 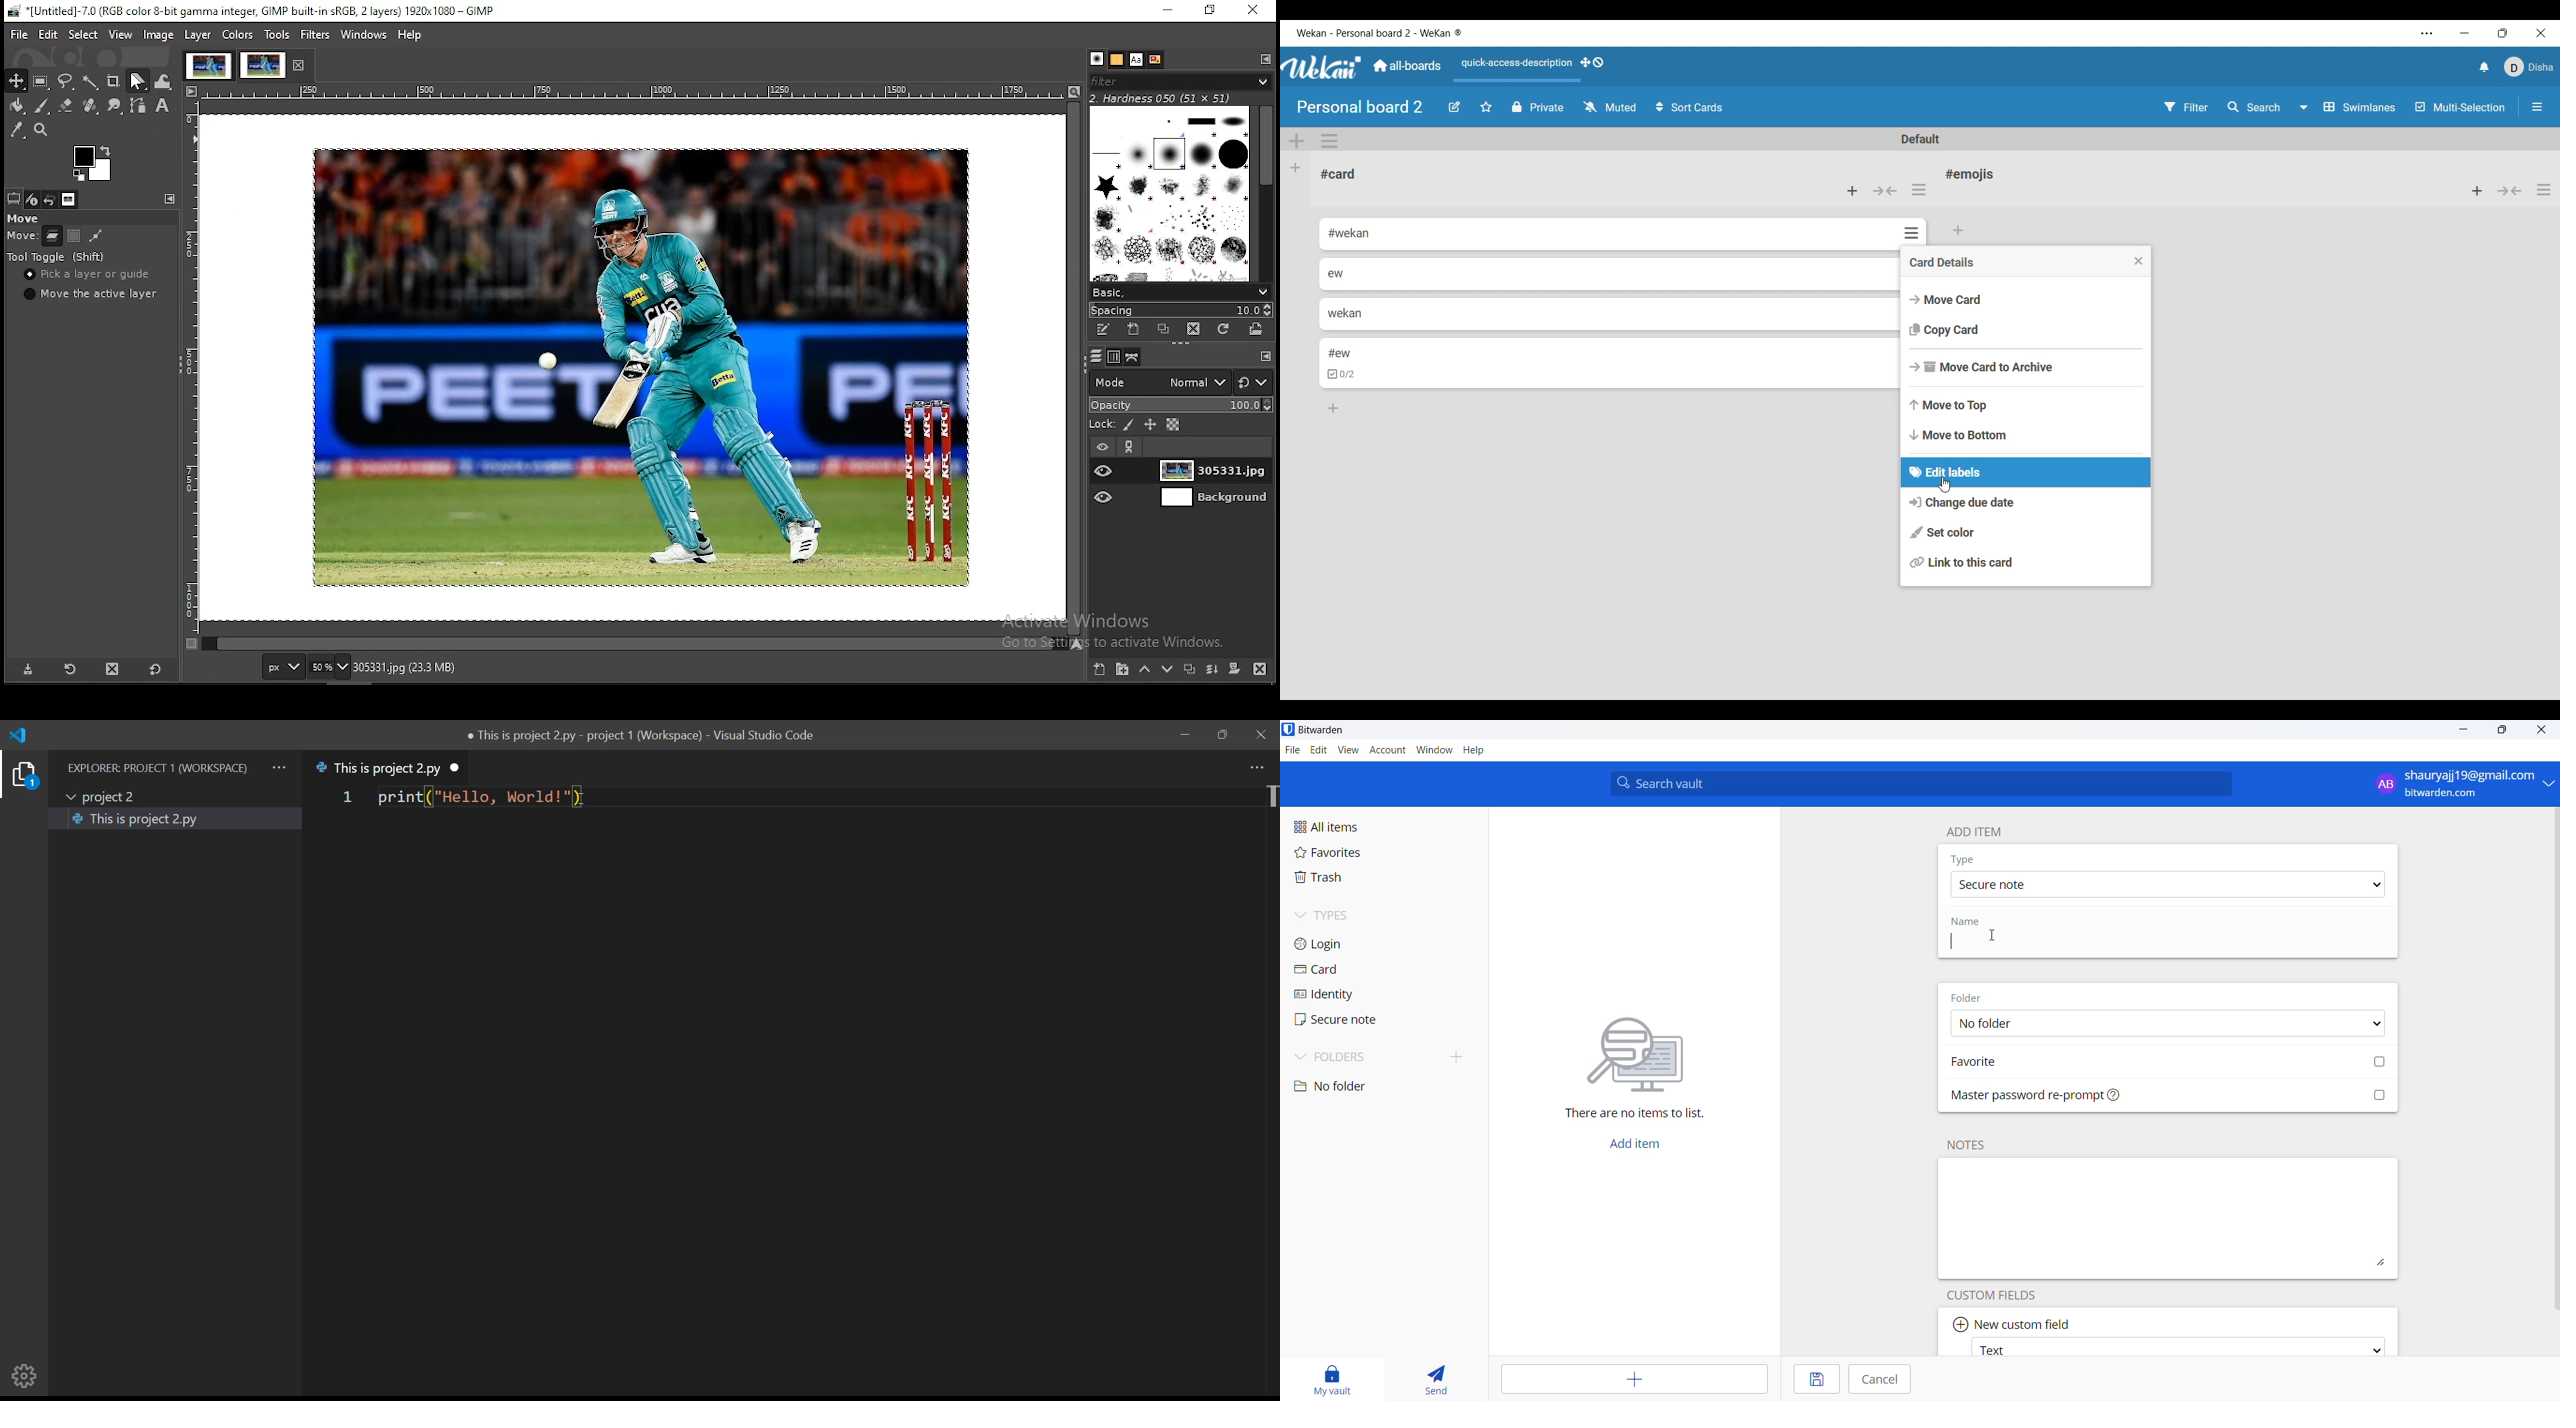 What do you see at coordinates (2465, 730) in the screenshot?
I see `minimize` at bounding box center [2465, 730].